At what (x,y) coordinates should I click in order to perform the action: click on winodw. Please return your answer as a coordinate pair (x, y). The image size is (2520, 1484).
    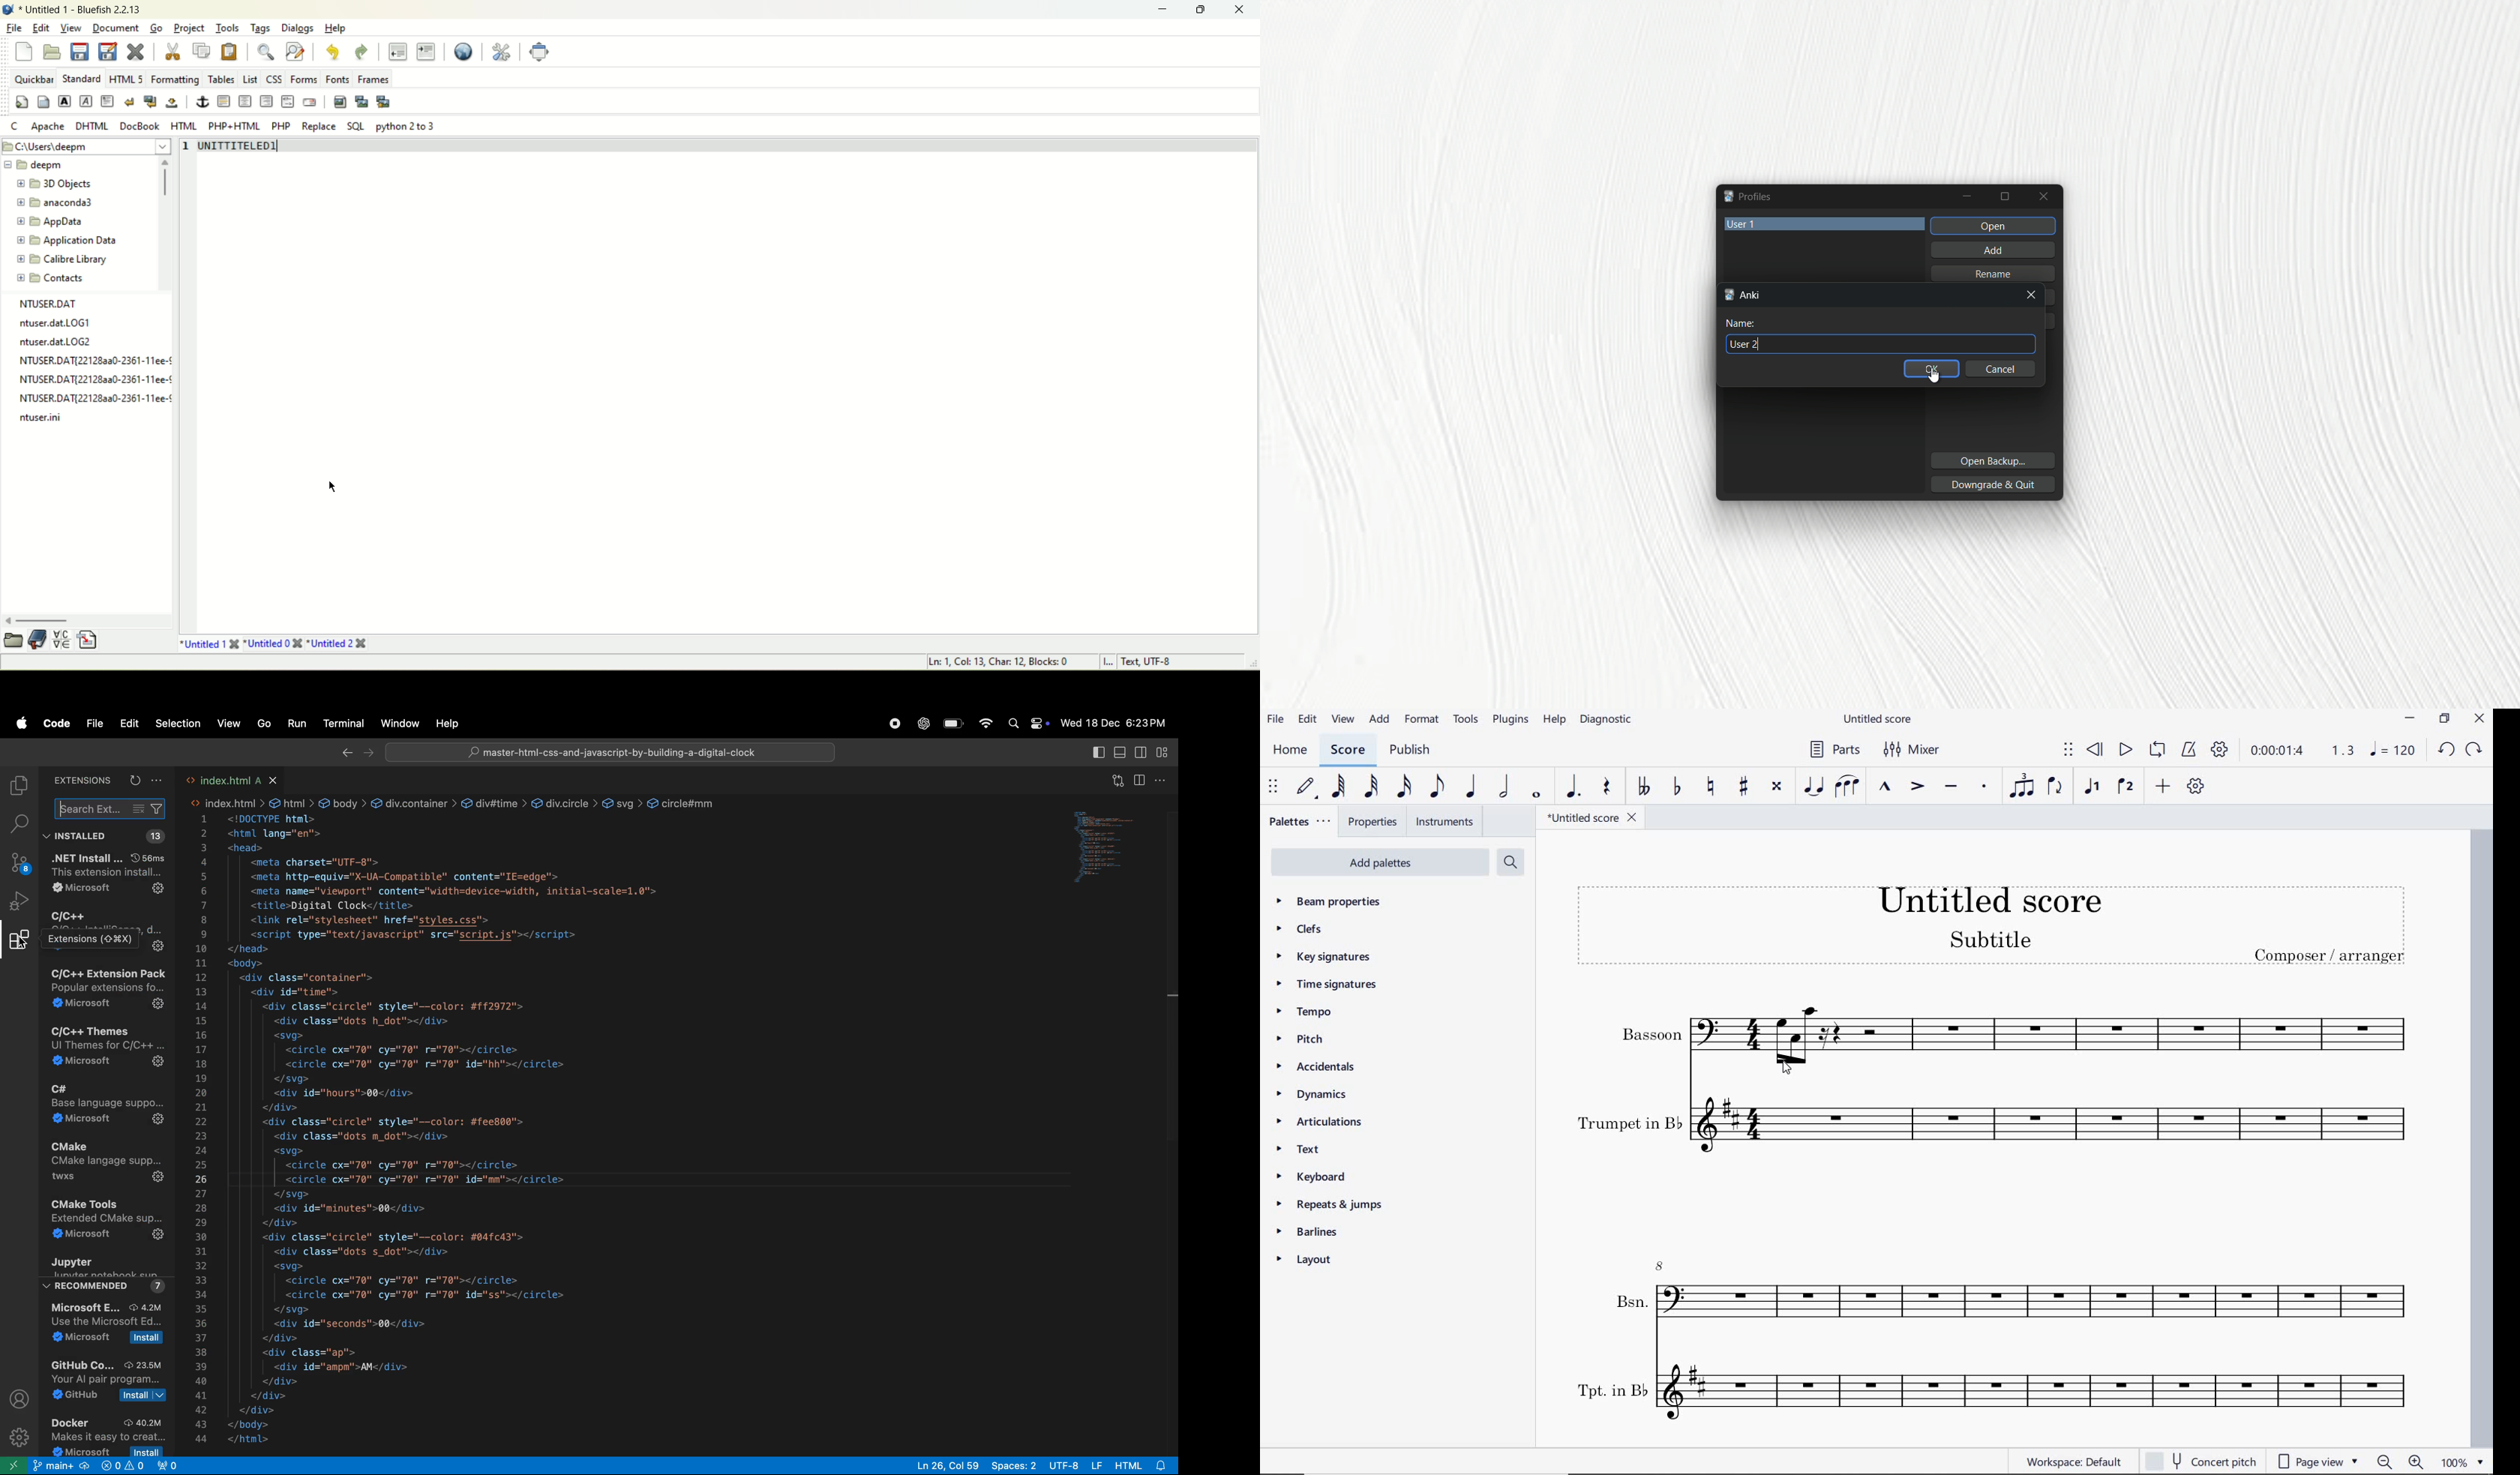
    Looking at the image, I should click on (400, 723).